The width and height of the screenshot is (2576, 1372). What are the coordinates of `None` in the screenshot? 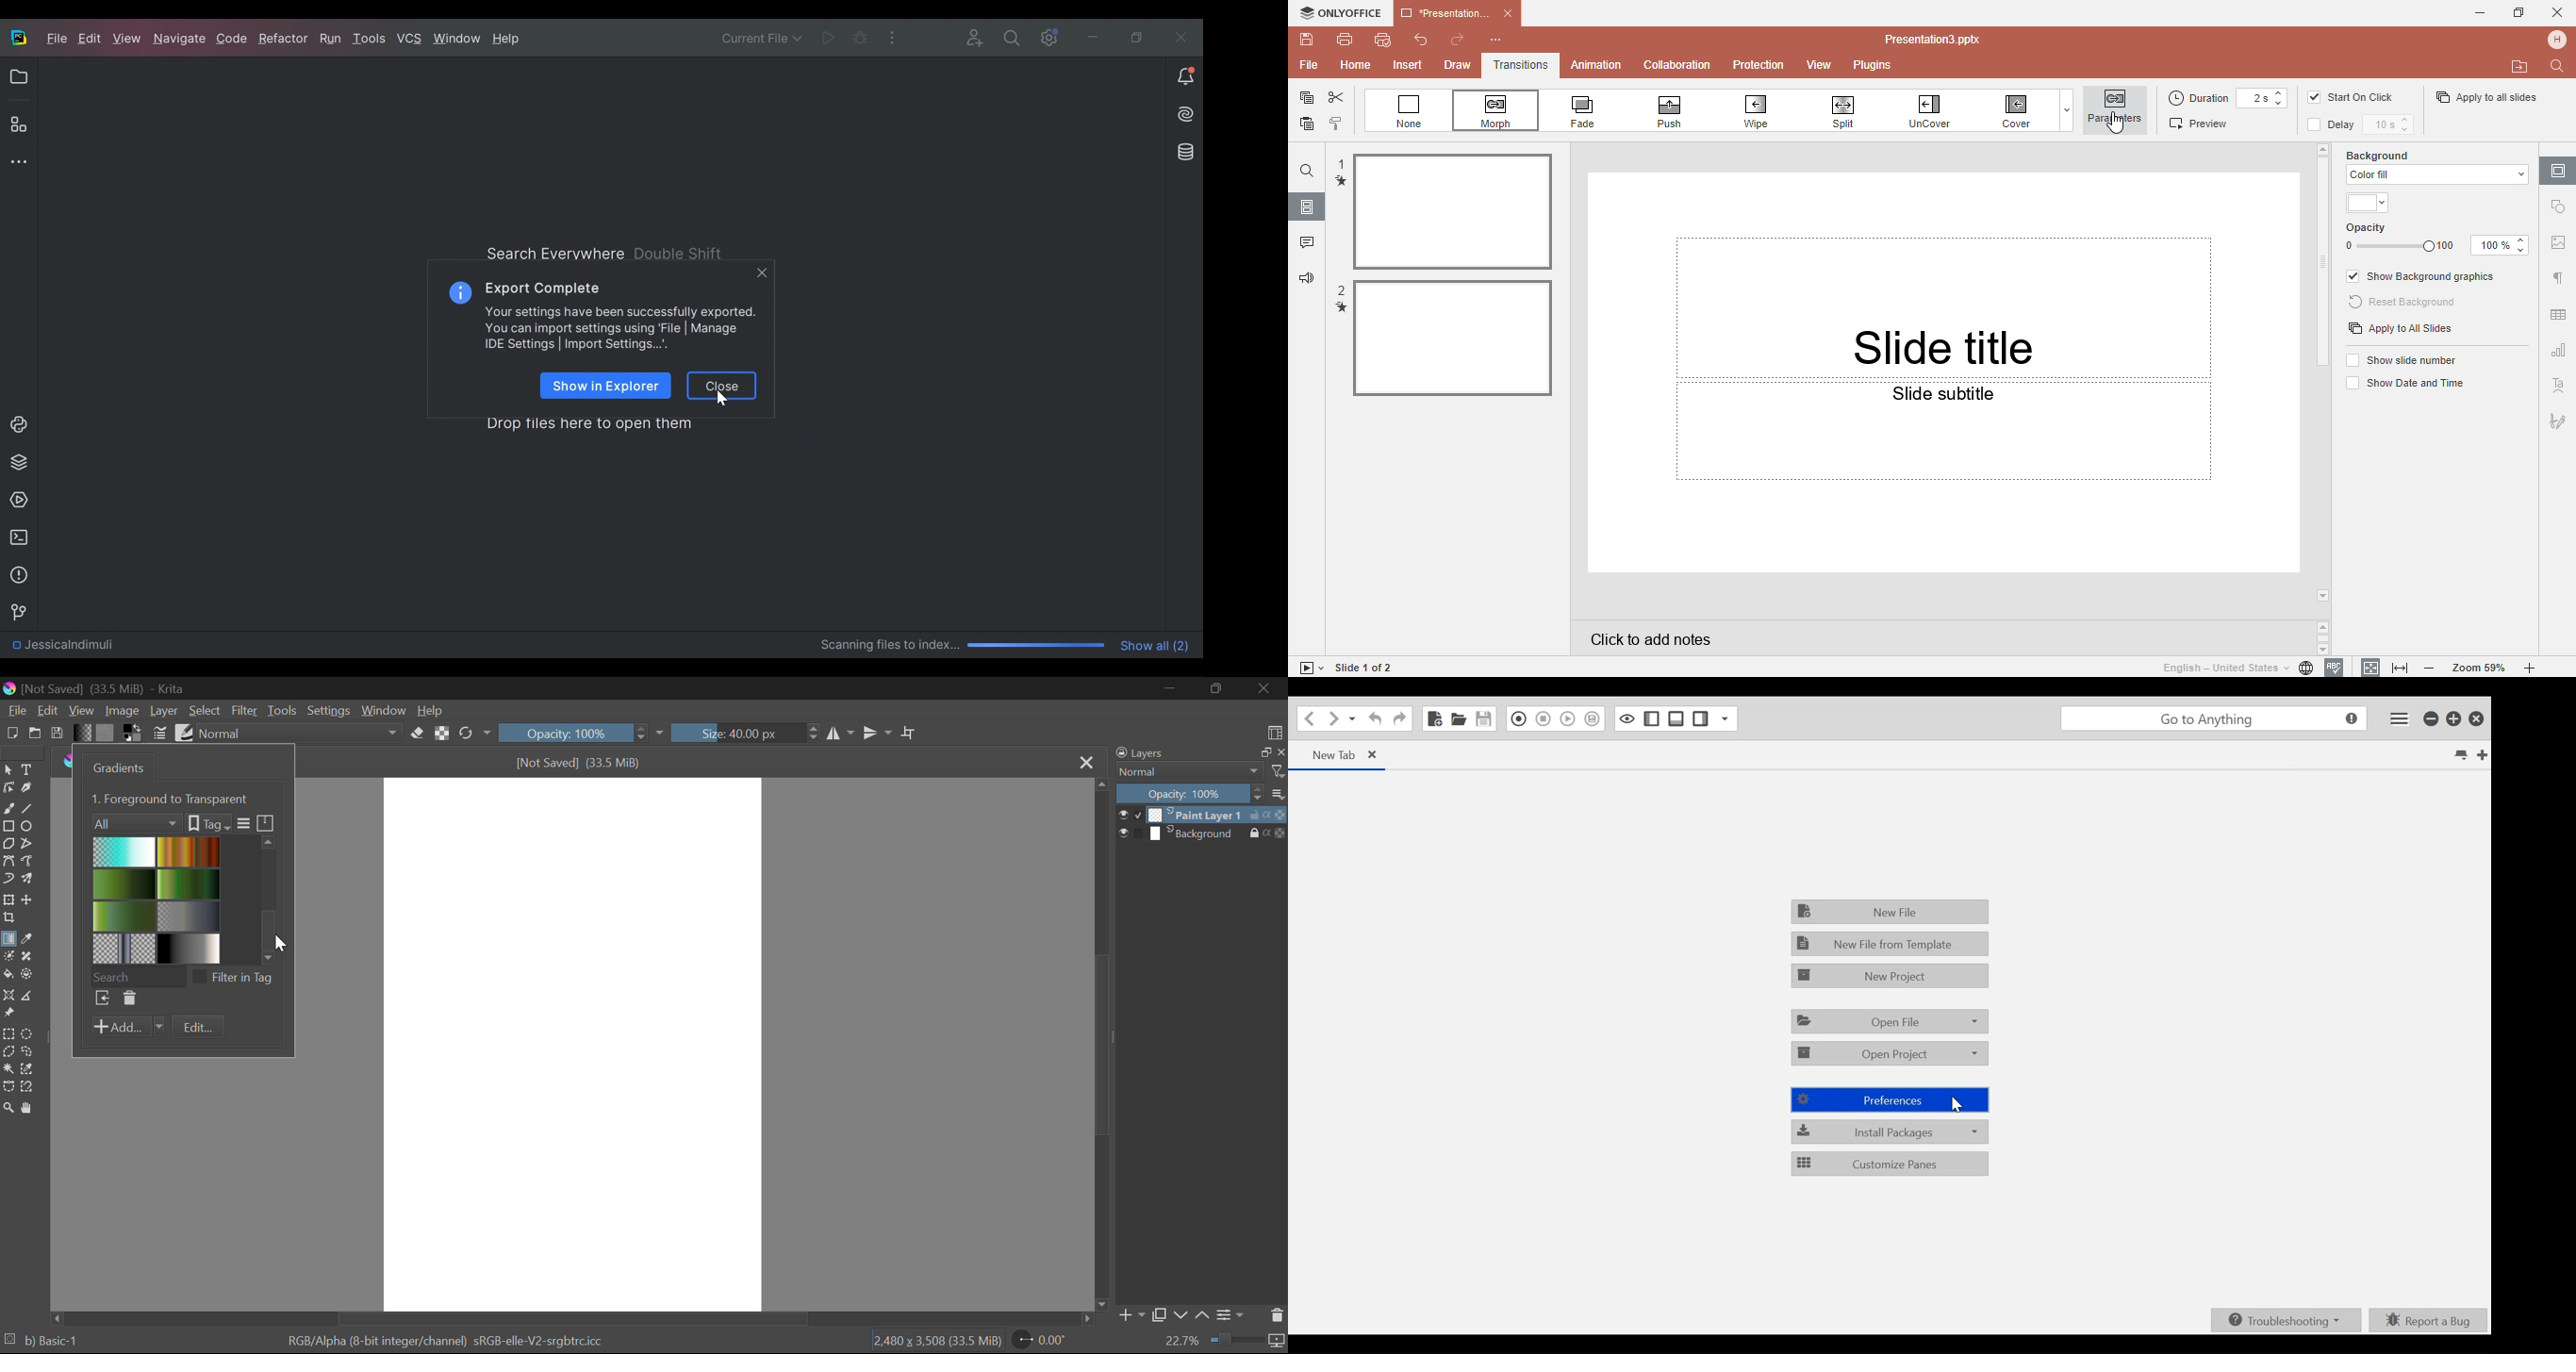 It's located at (1410, 111).